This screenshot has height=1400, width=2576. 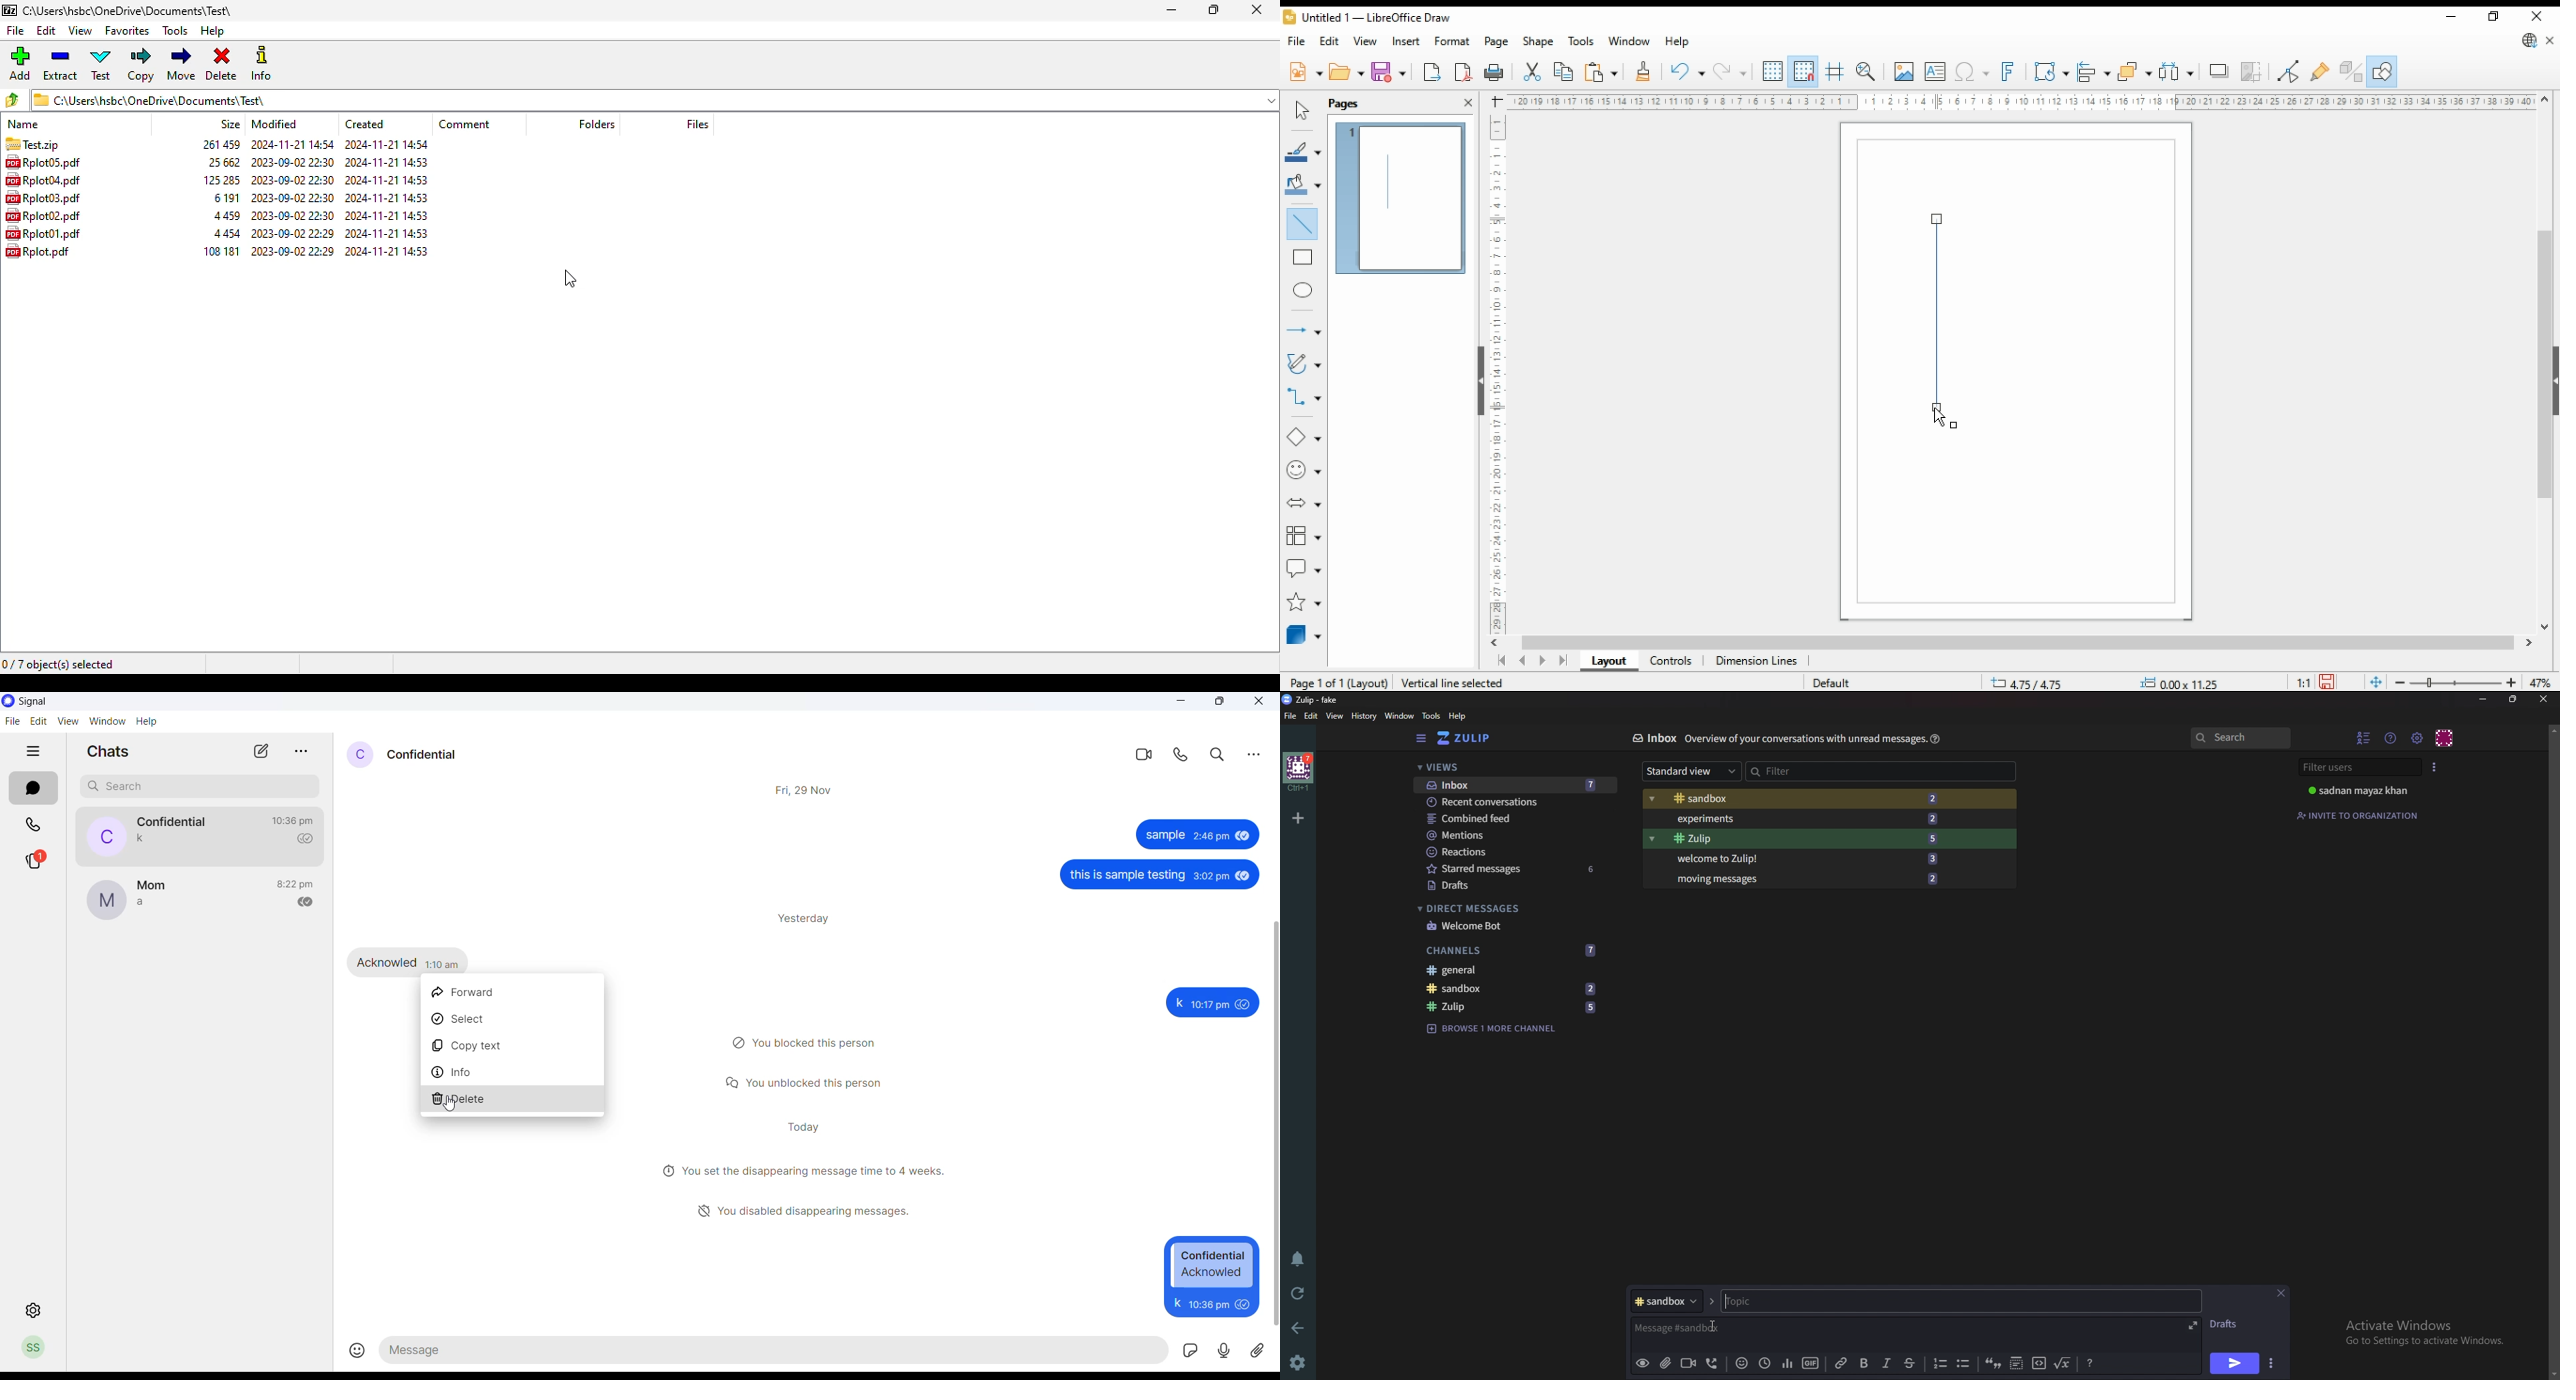 I want to click on Italic, so click(x=1887, y=1363).